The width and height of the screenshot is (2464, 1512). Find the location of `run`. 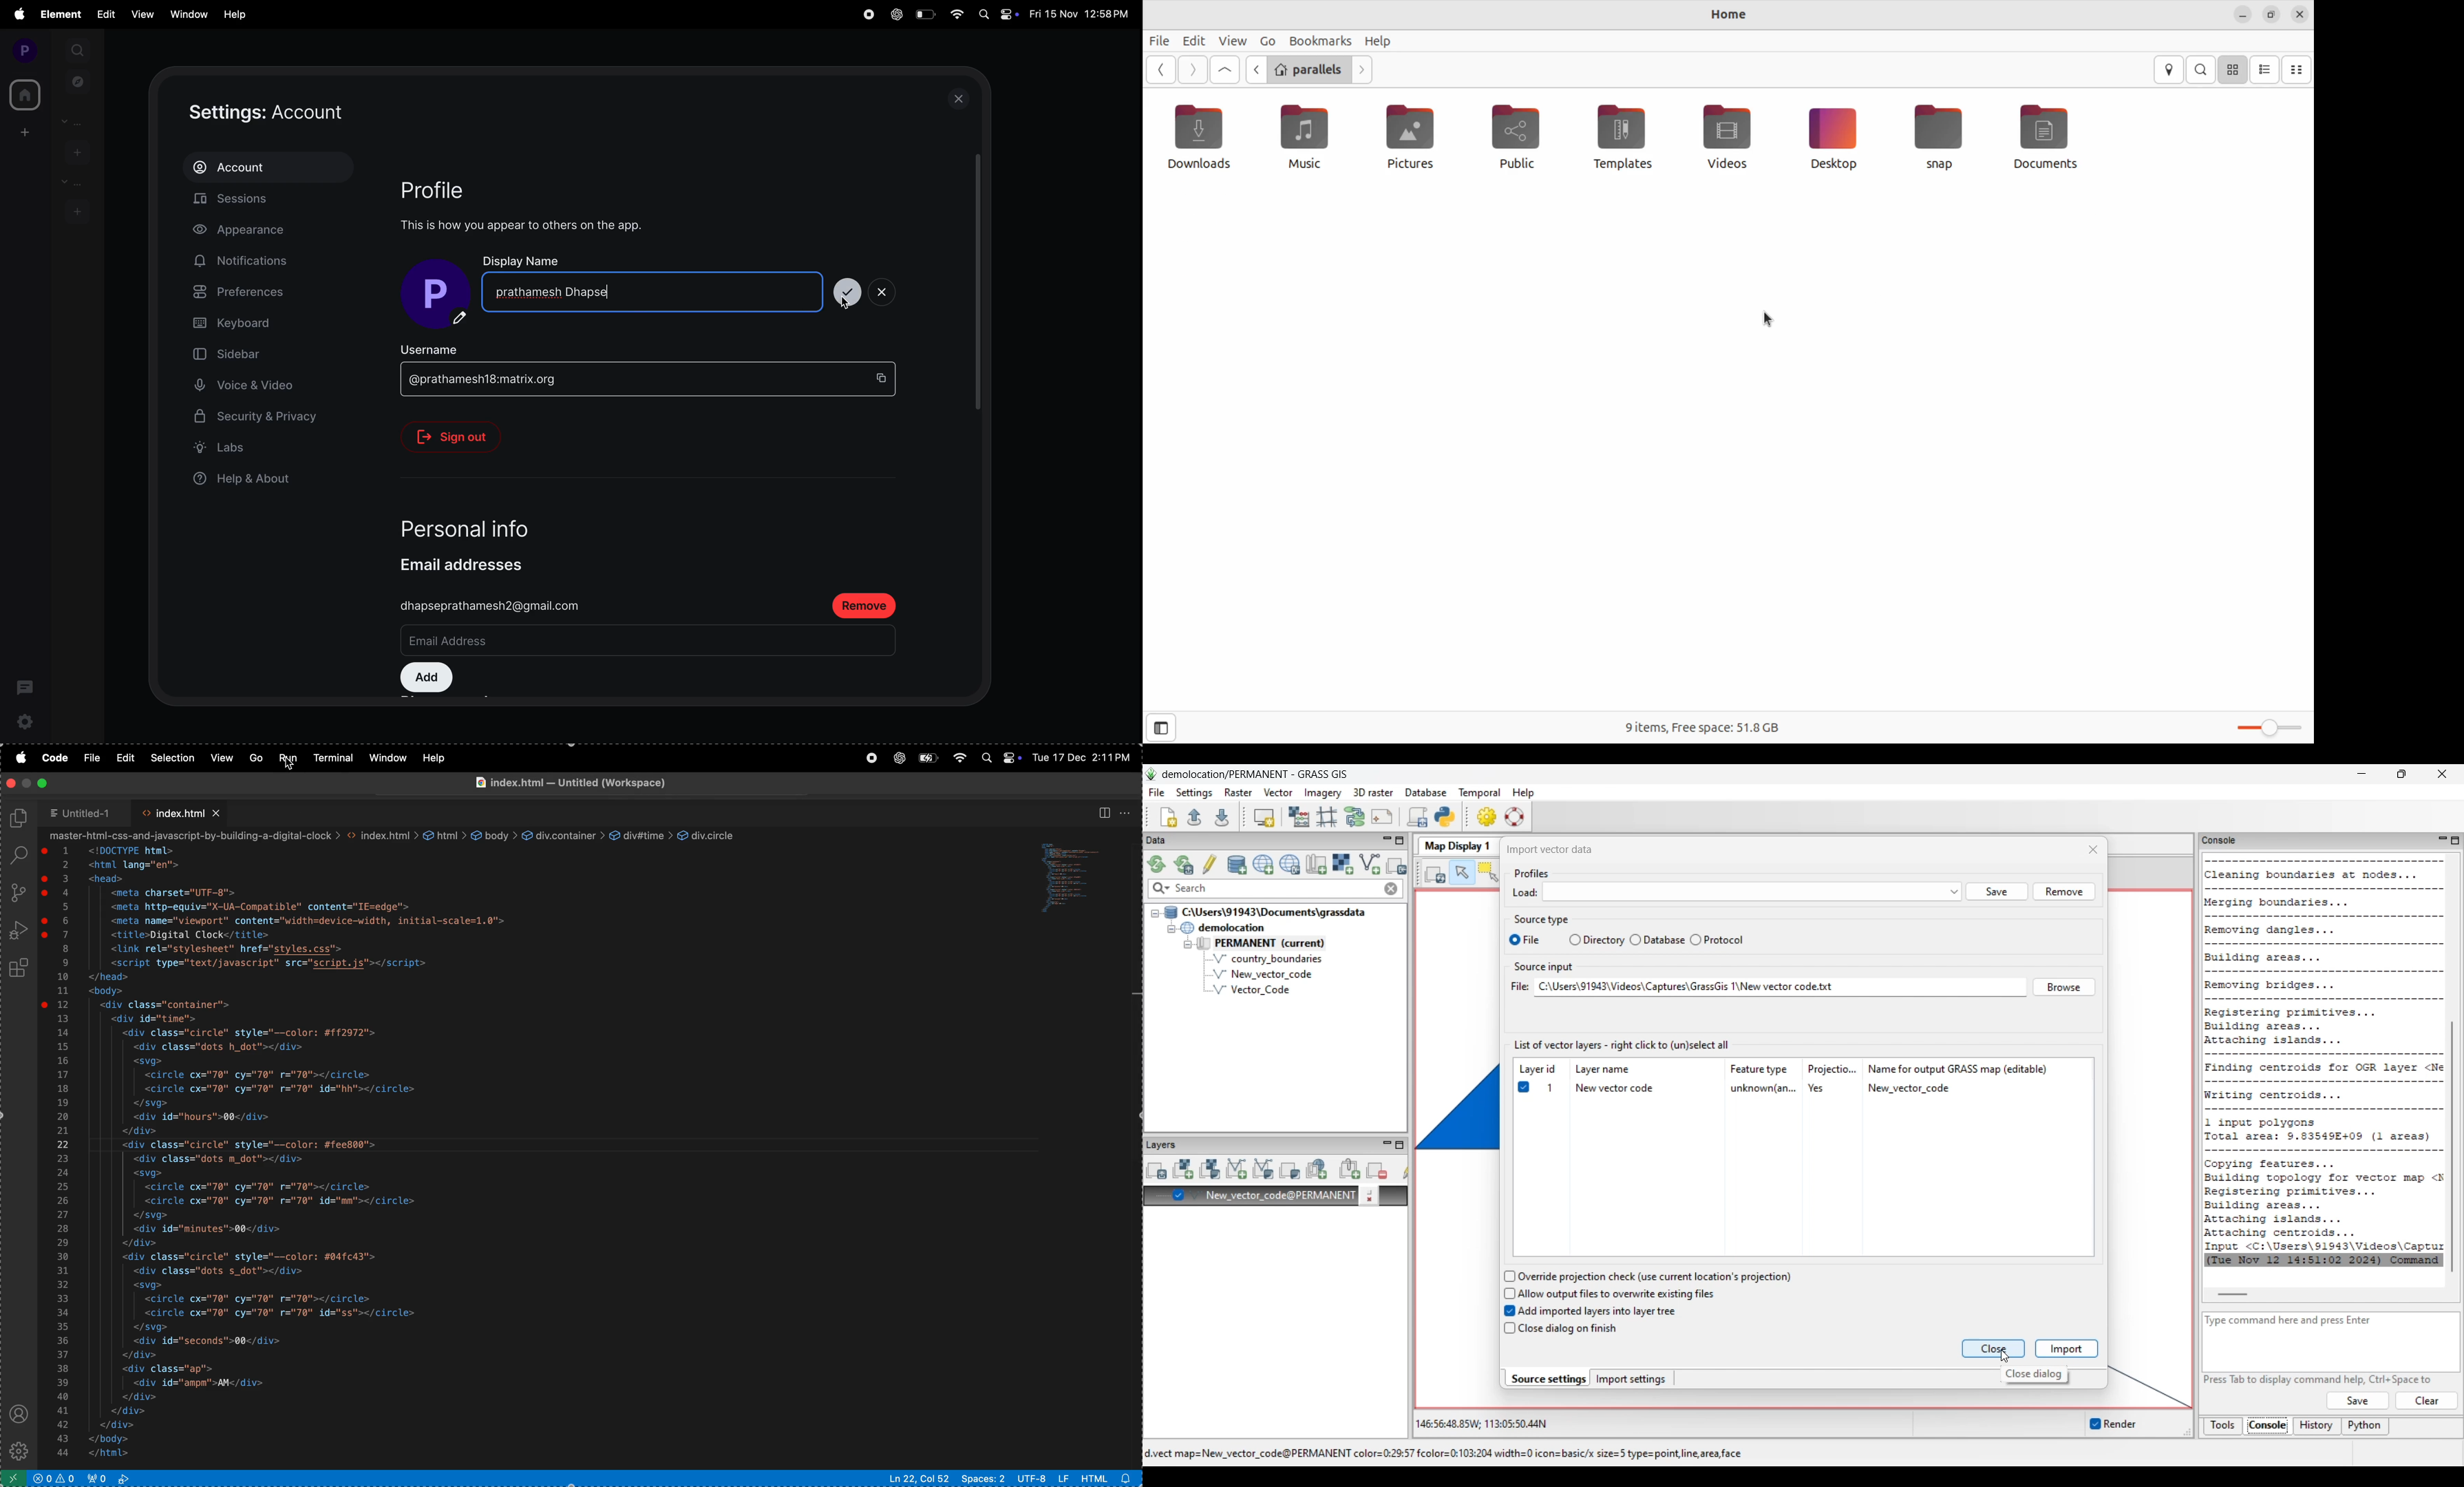

run is located at coordinates (289, 758).